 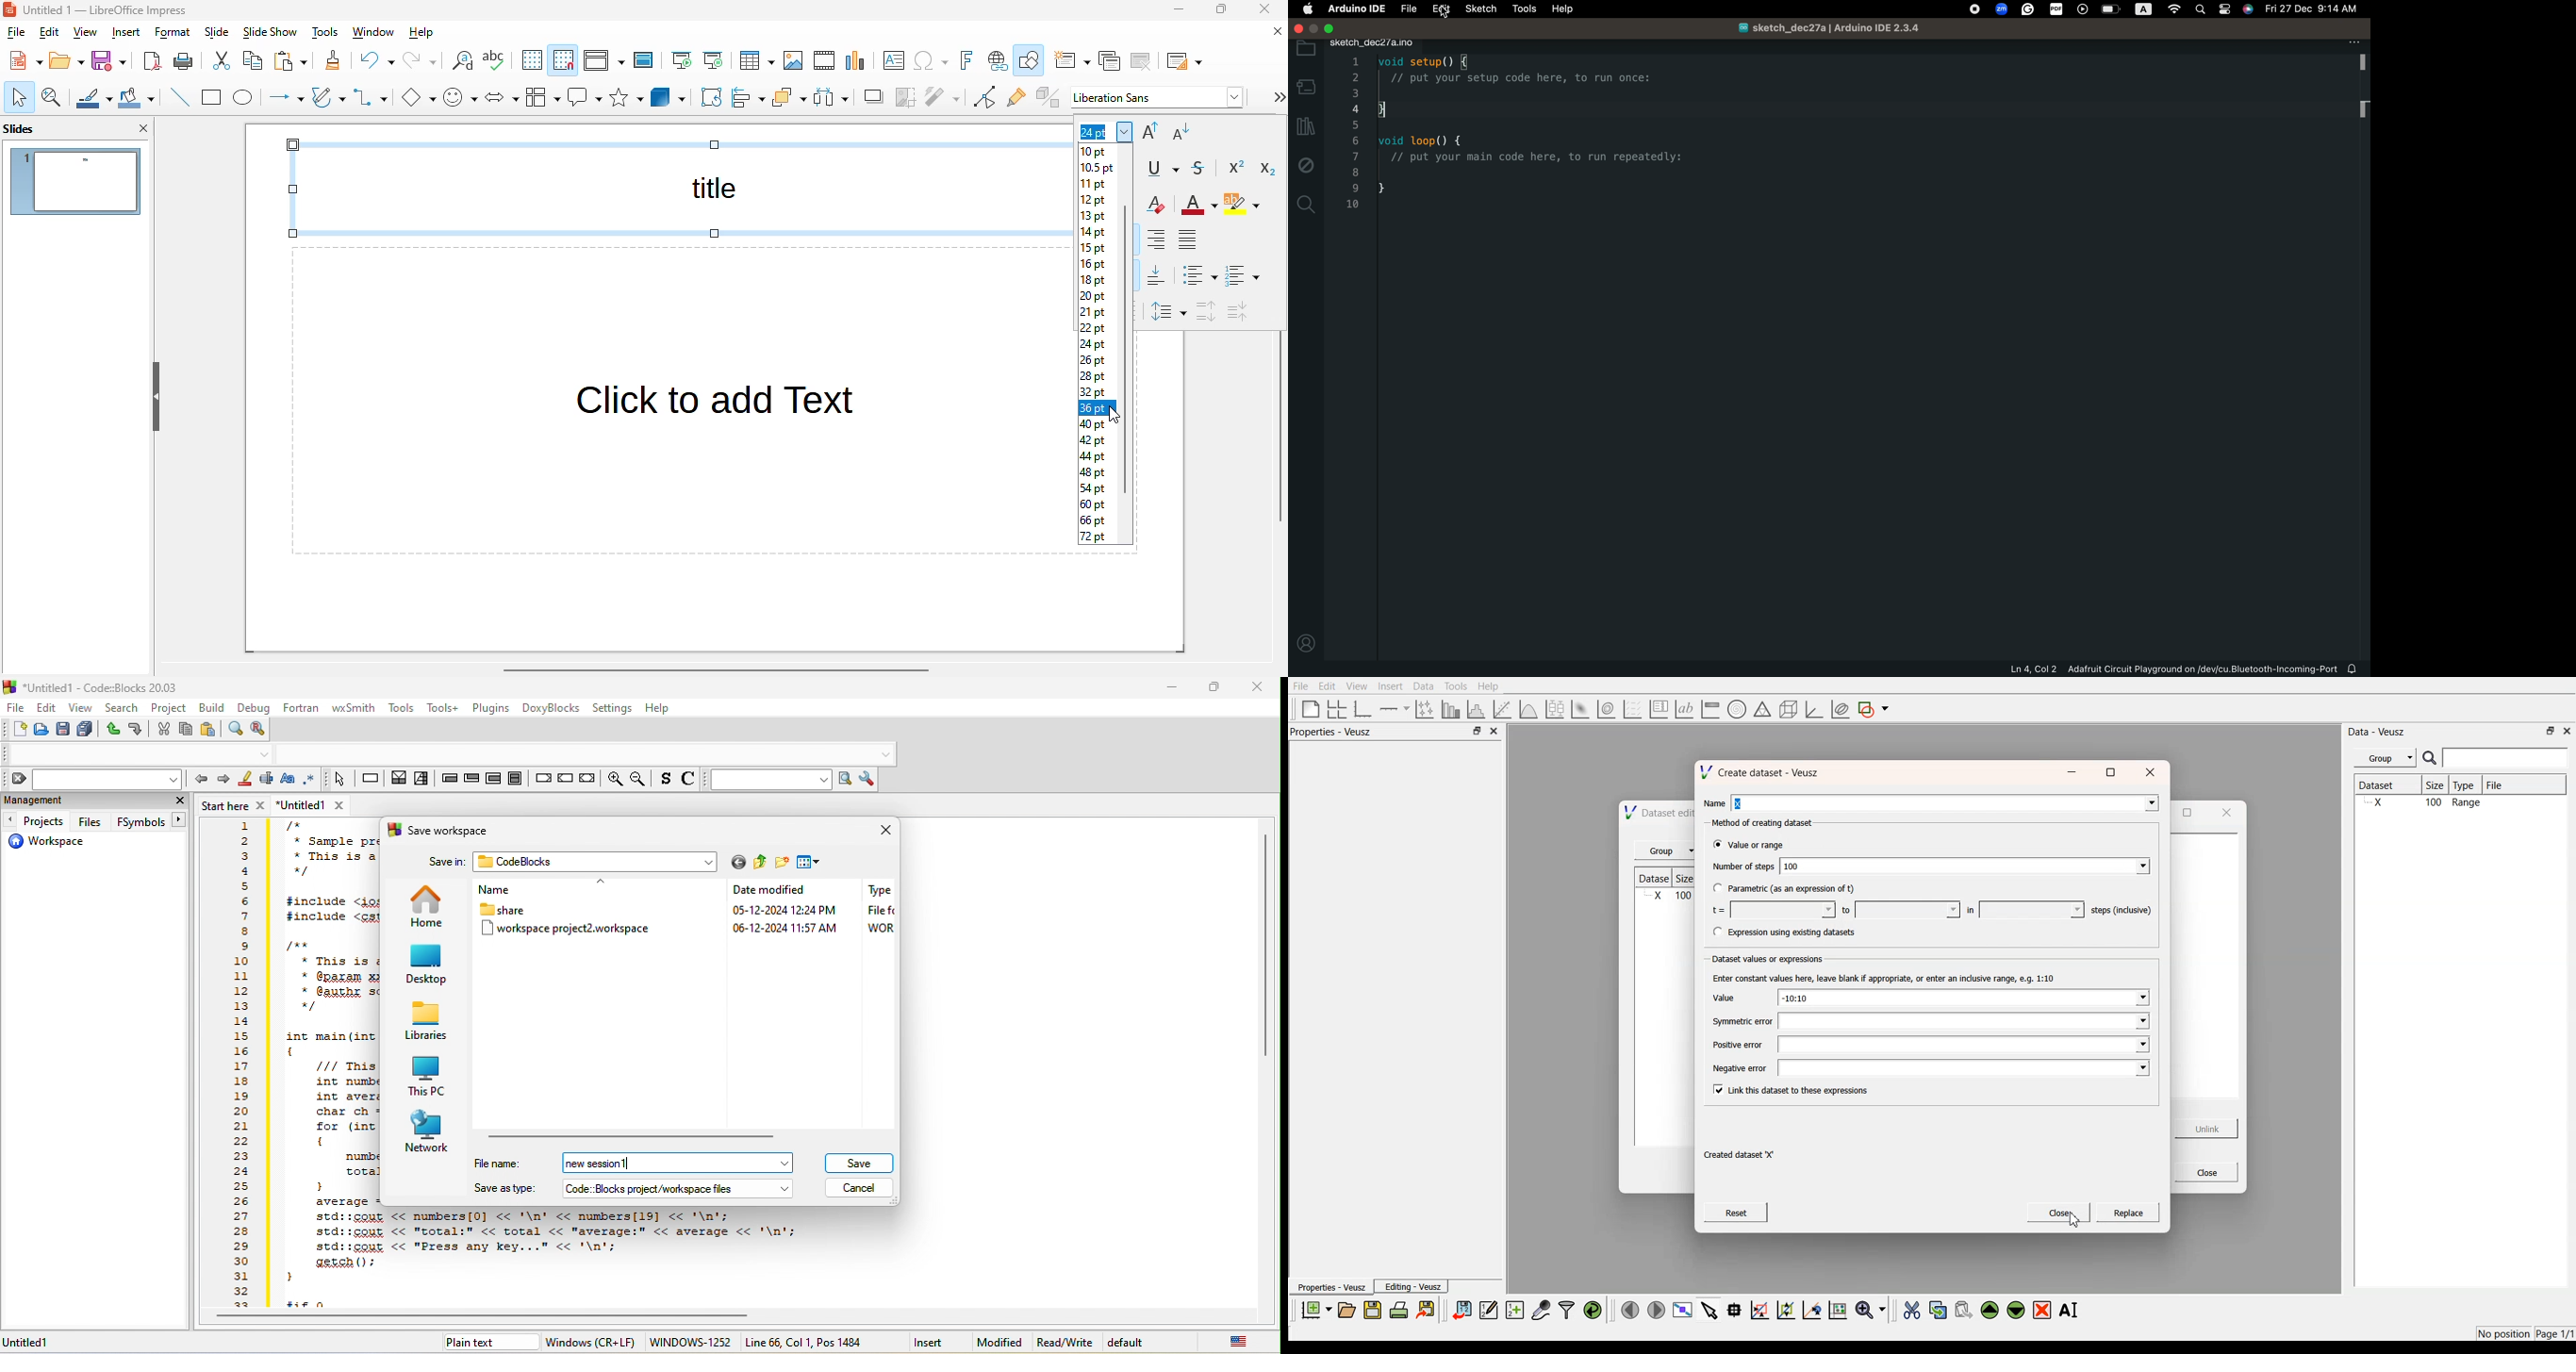 What do you see at coordinates (185, 730) in the screenshot?
I see `copy` at bounding box center [185, 730].